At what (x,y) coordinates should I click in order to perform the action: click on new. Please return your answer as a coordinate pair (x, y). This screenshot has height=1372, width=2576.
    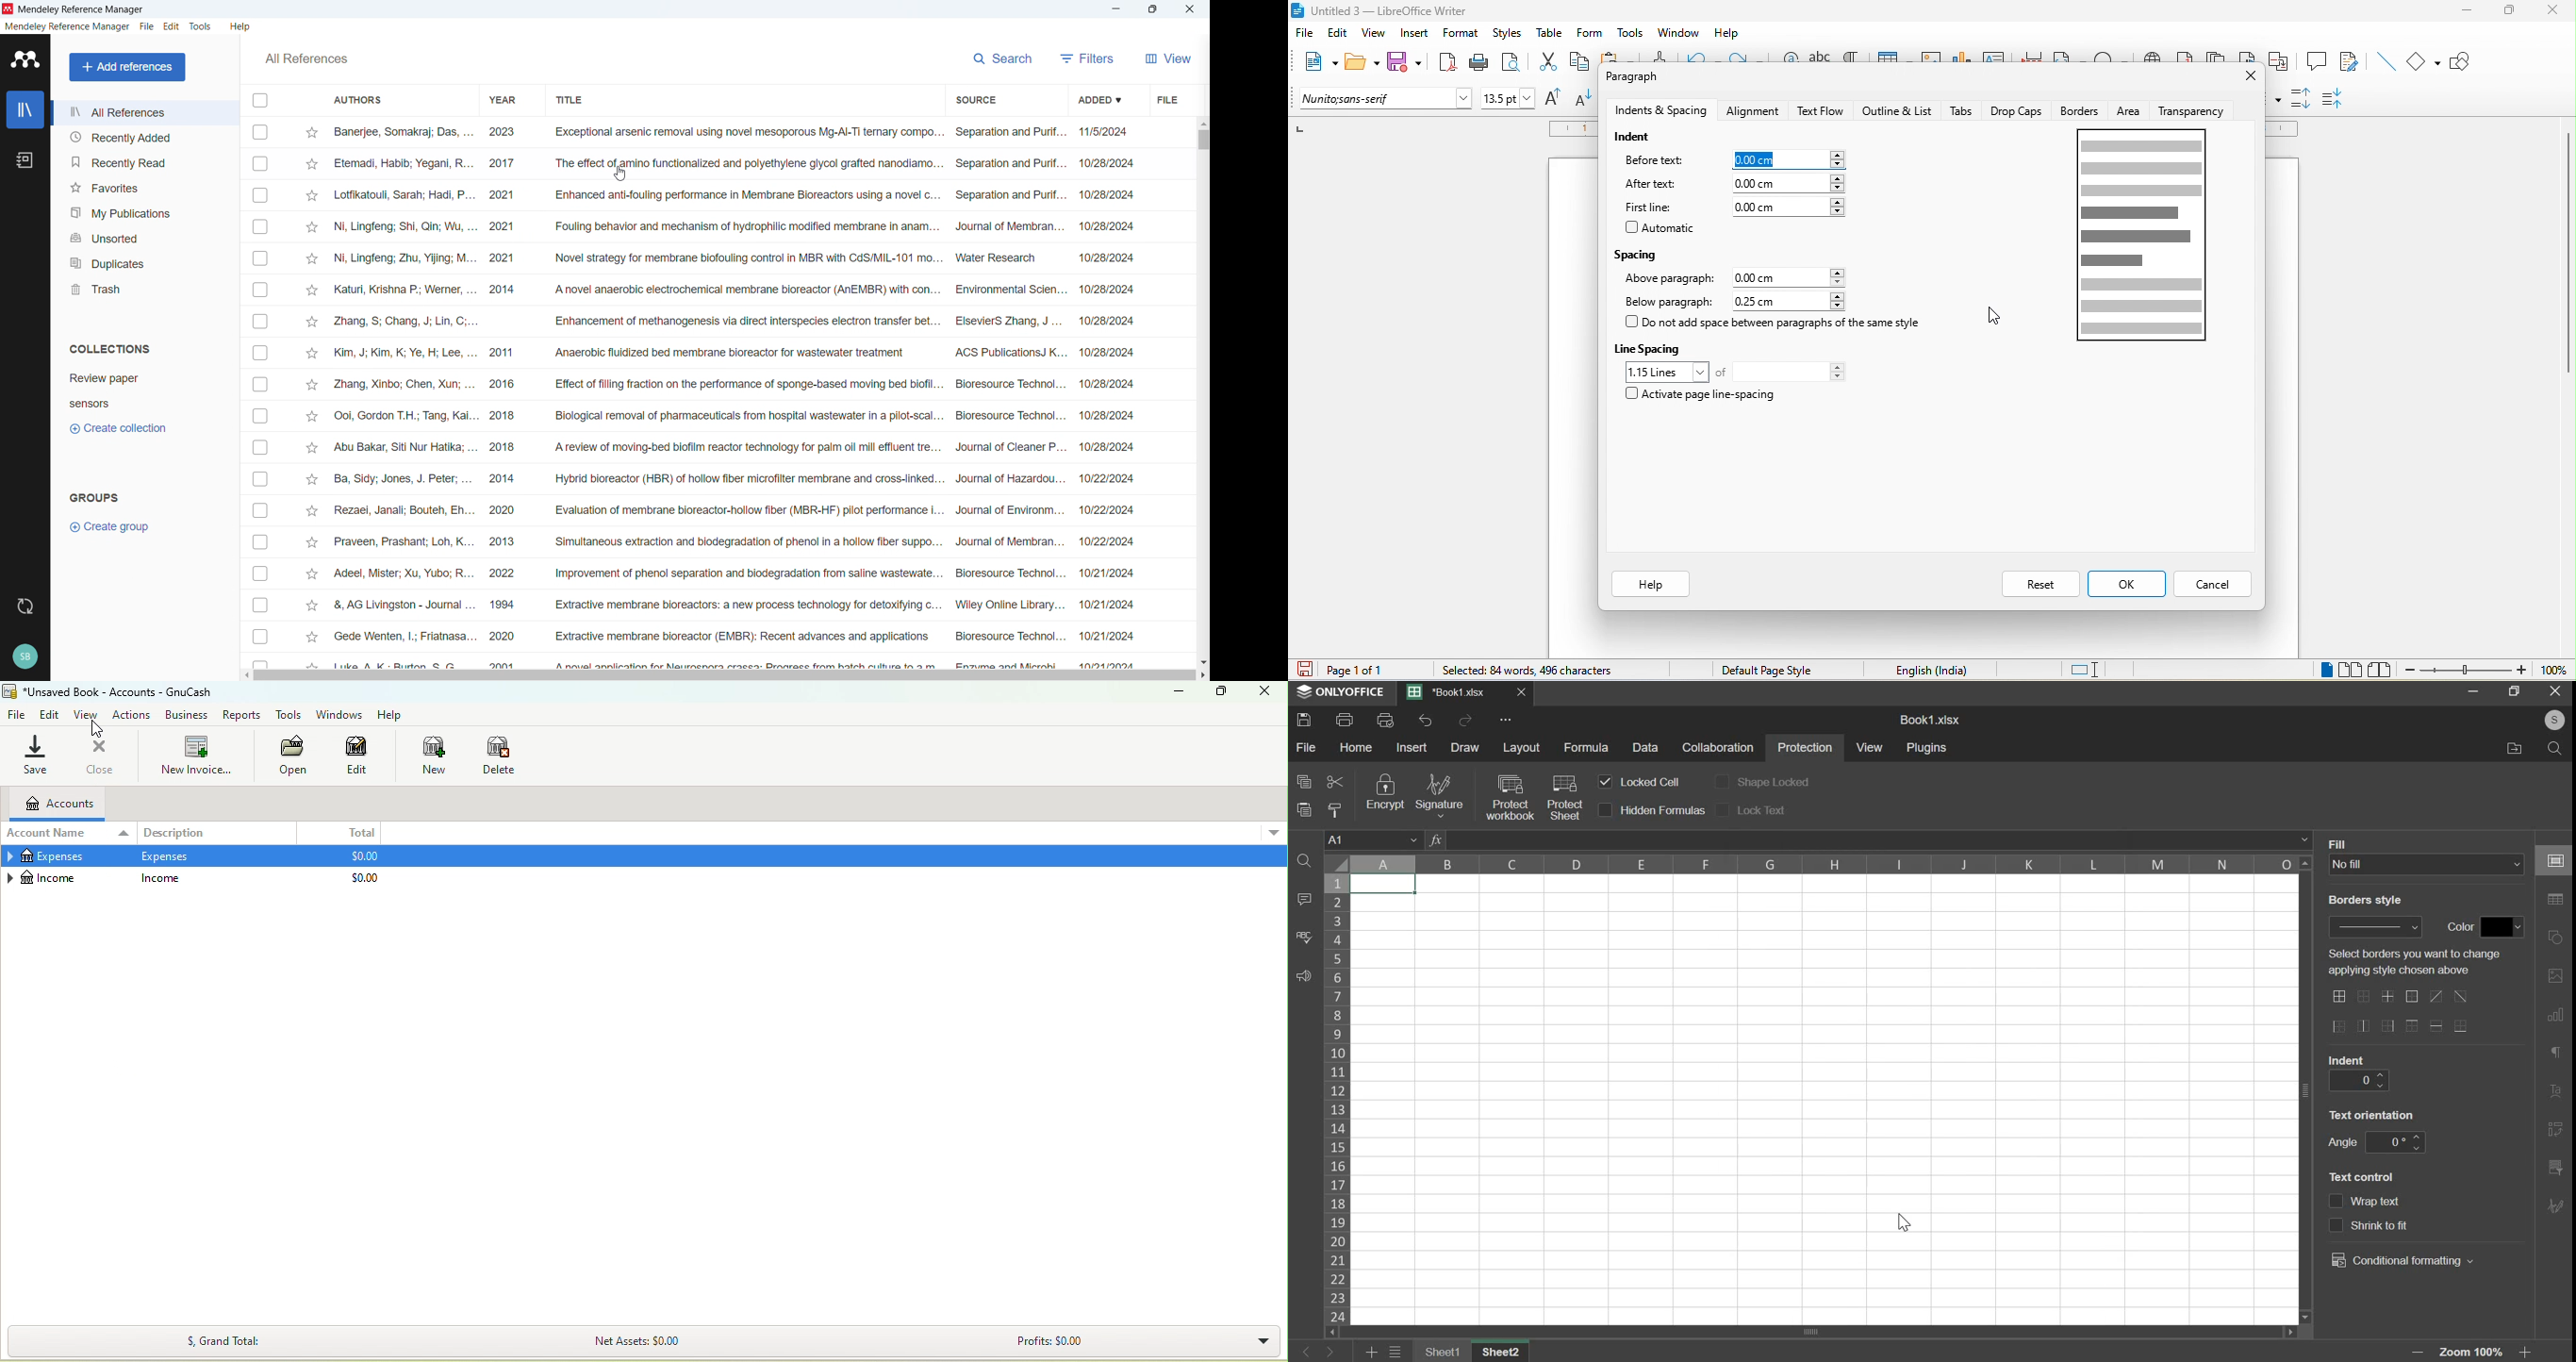
    Looking at the image, I should click on (1317, 64).